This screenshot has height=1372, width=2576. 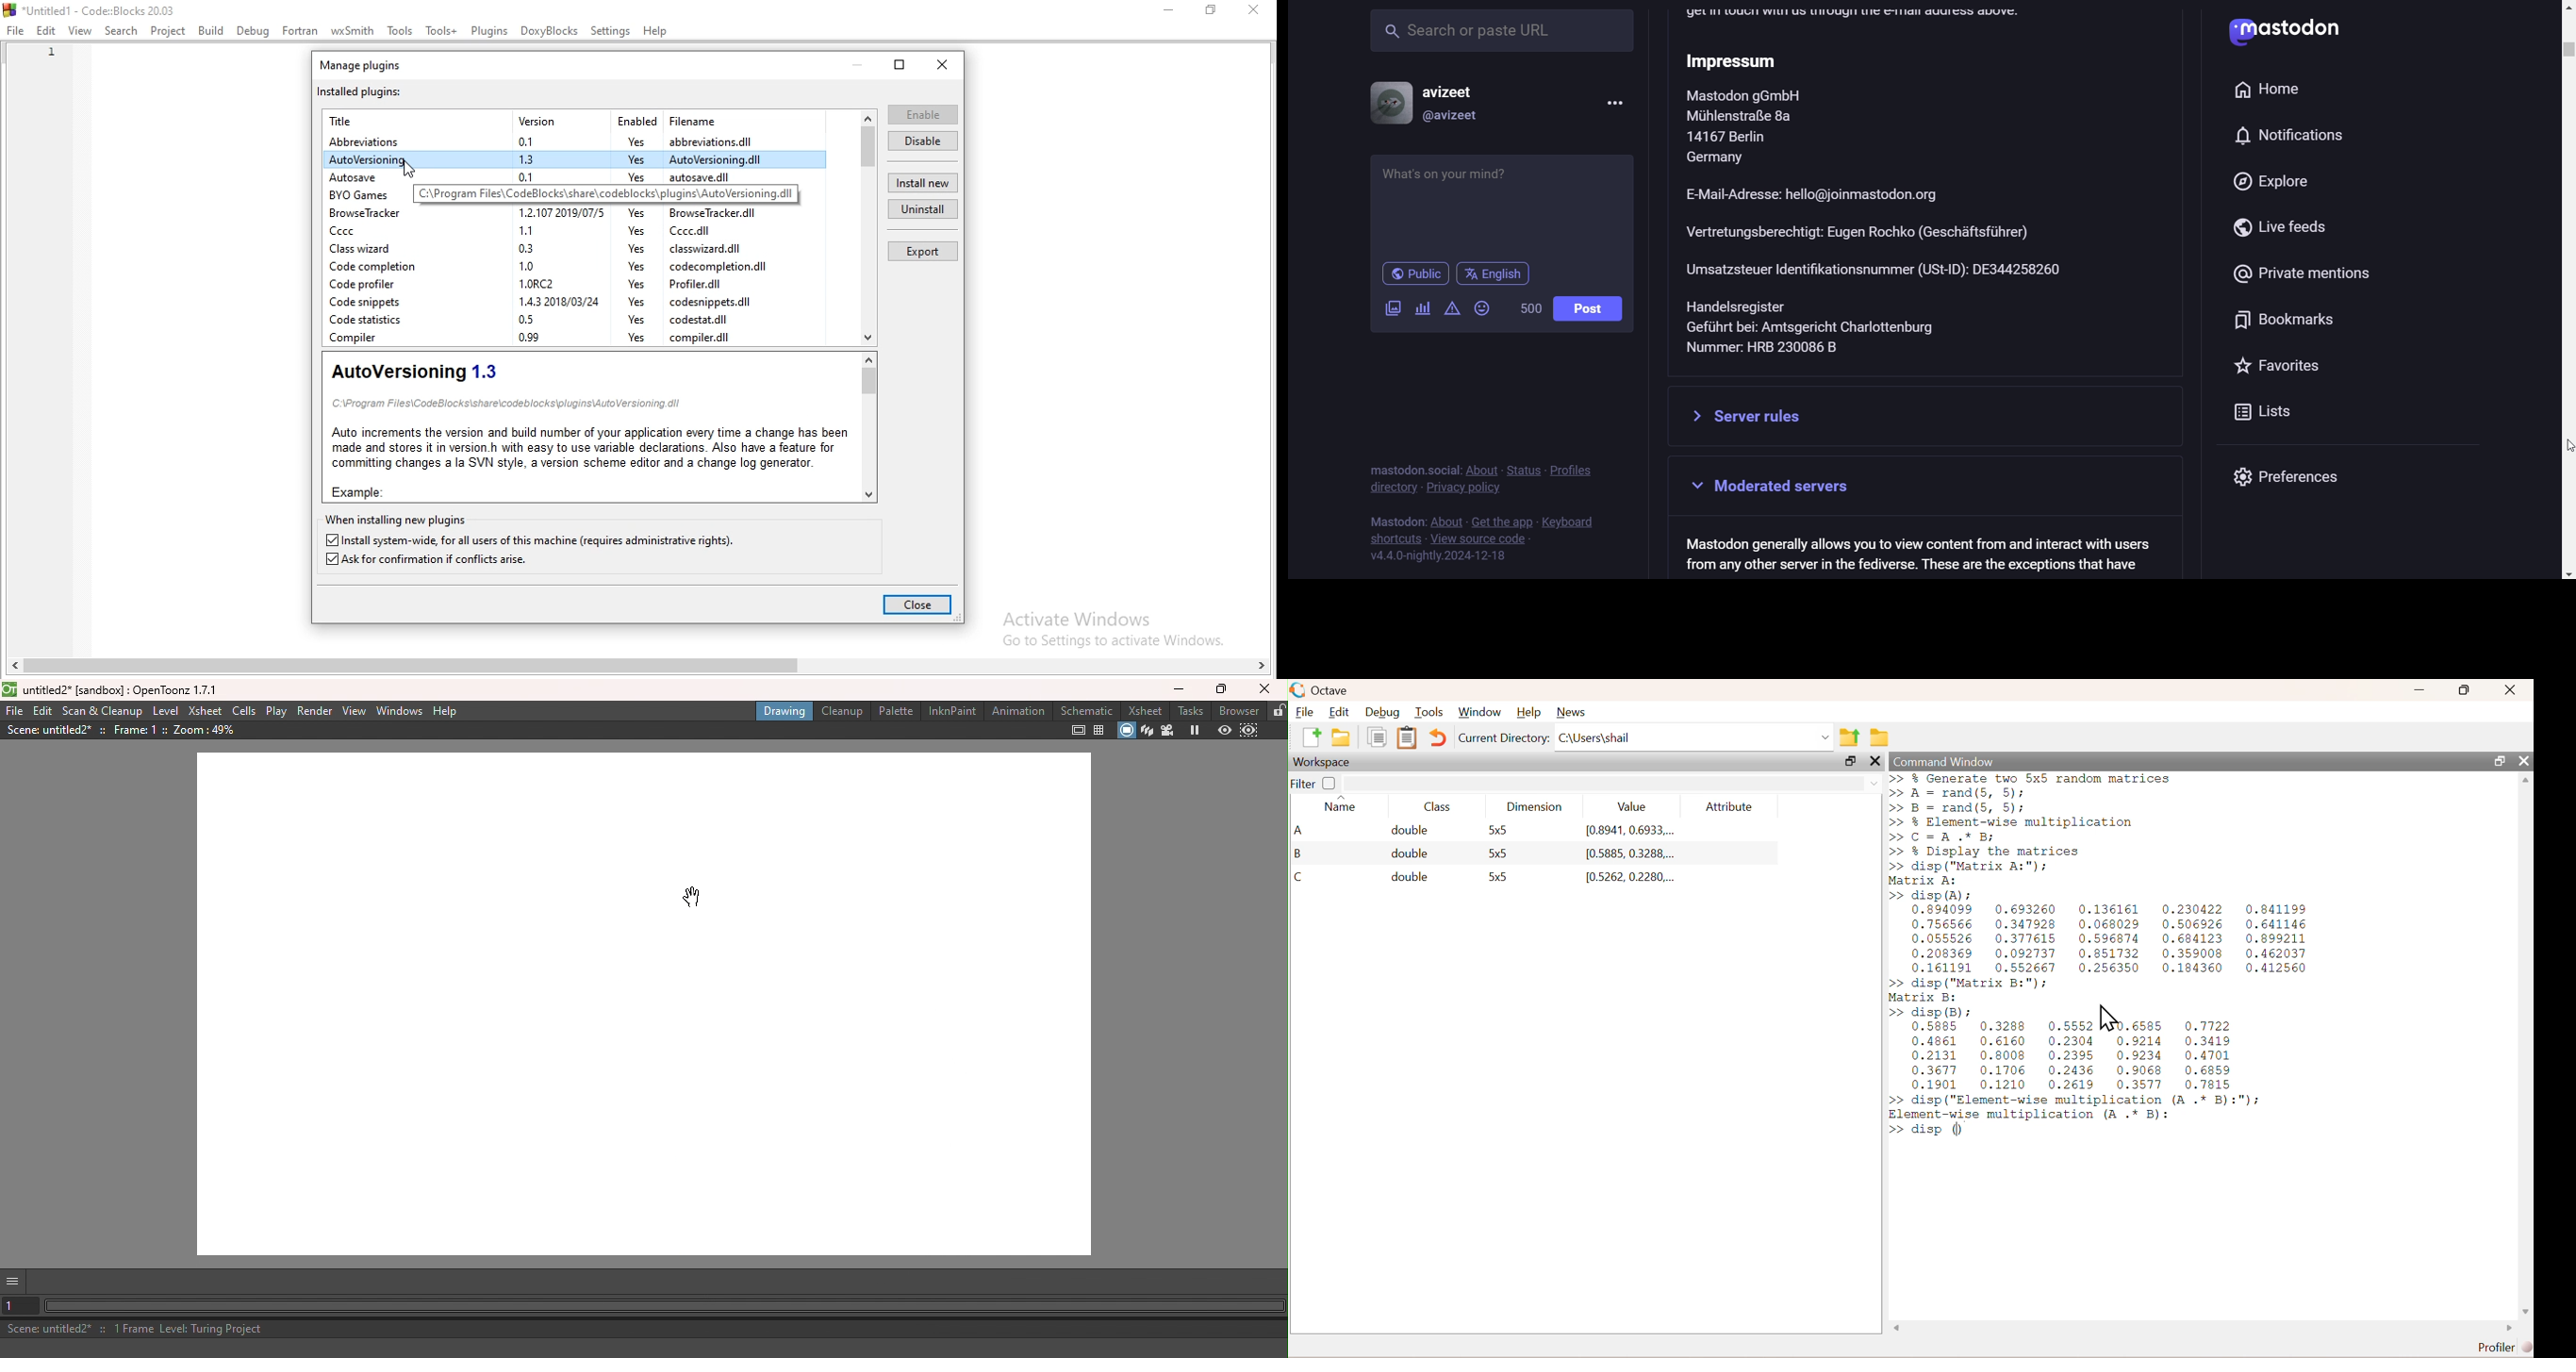 What do you see at coordinates (2280, 366) in the screenshot?
I see `favorites` at bounding box center [2280, 366].